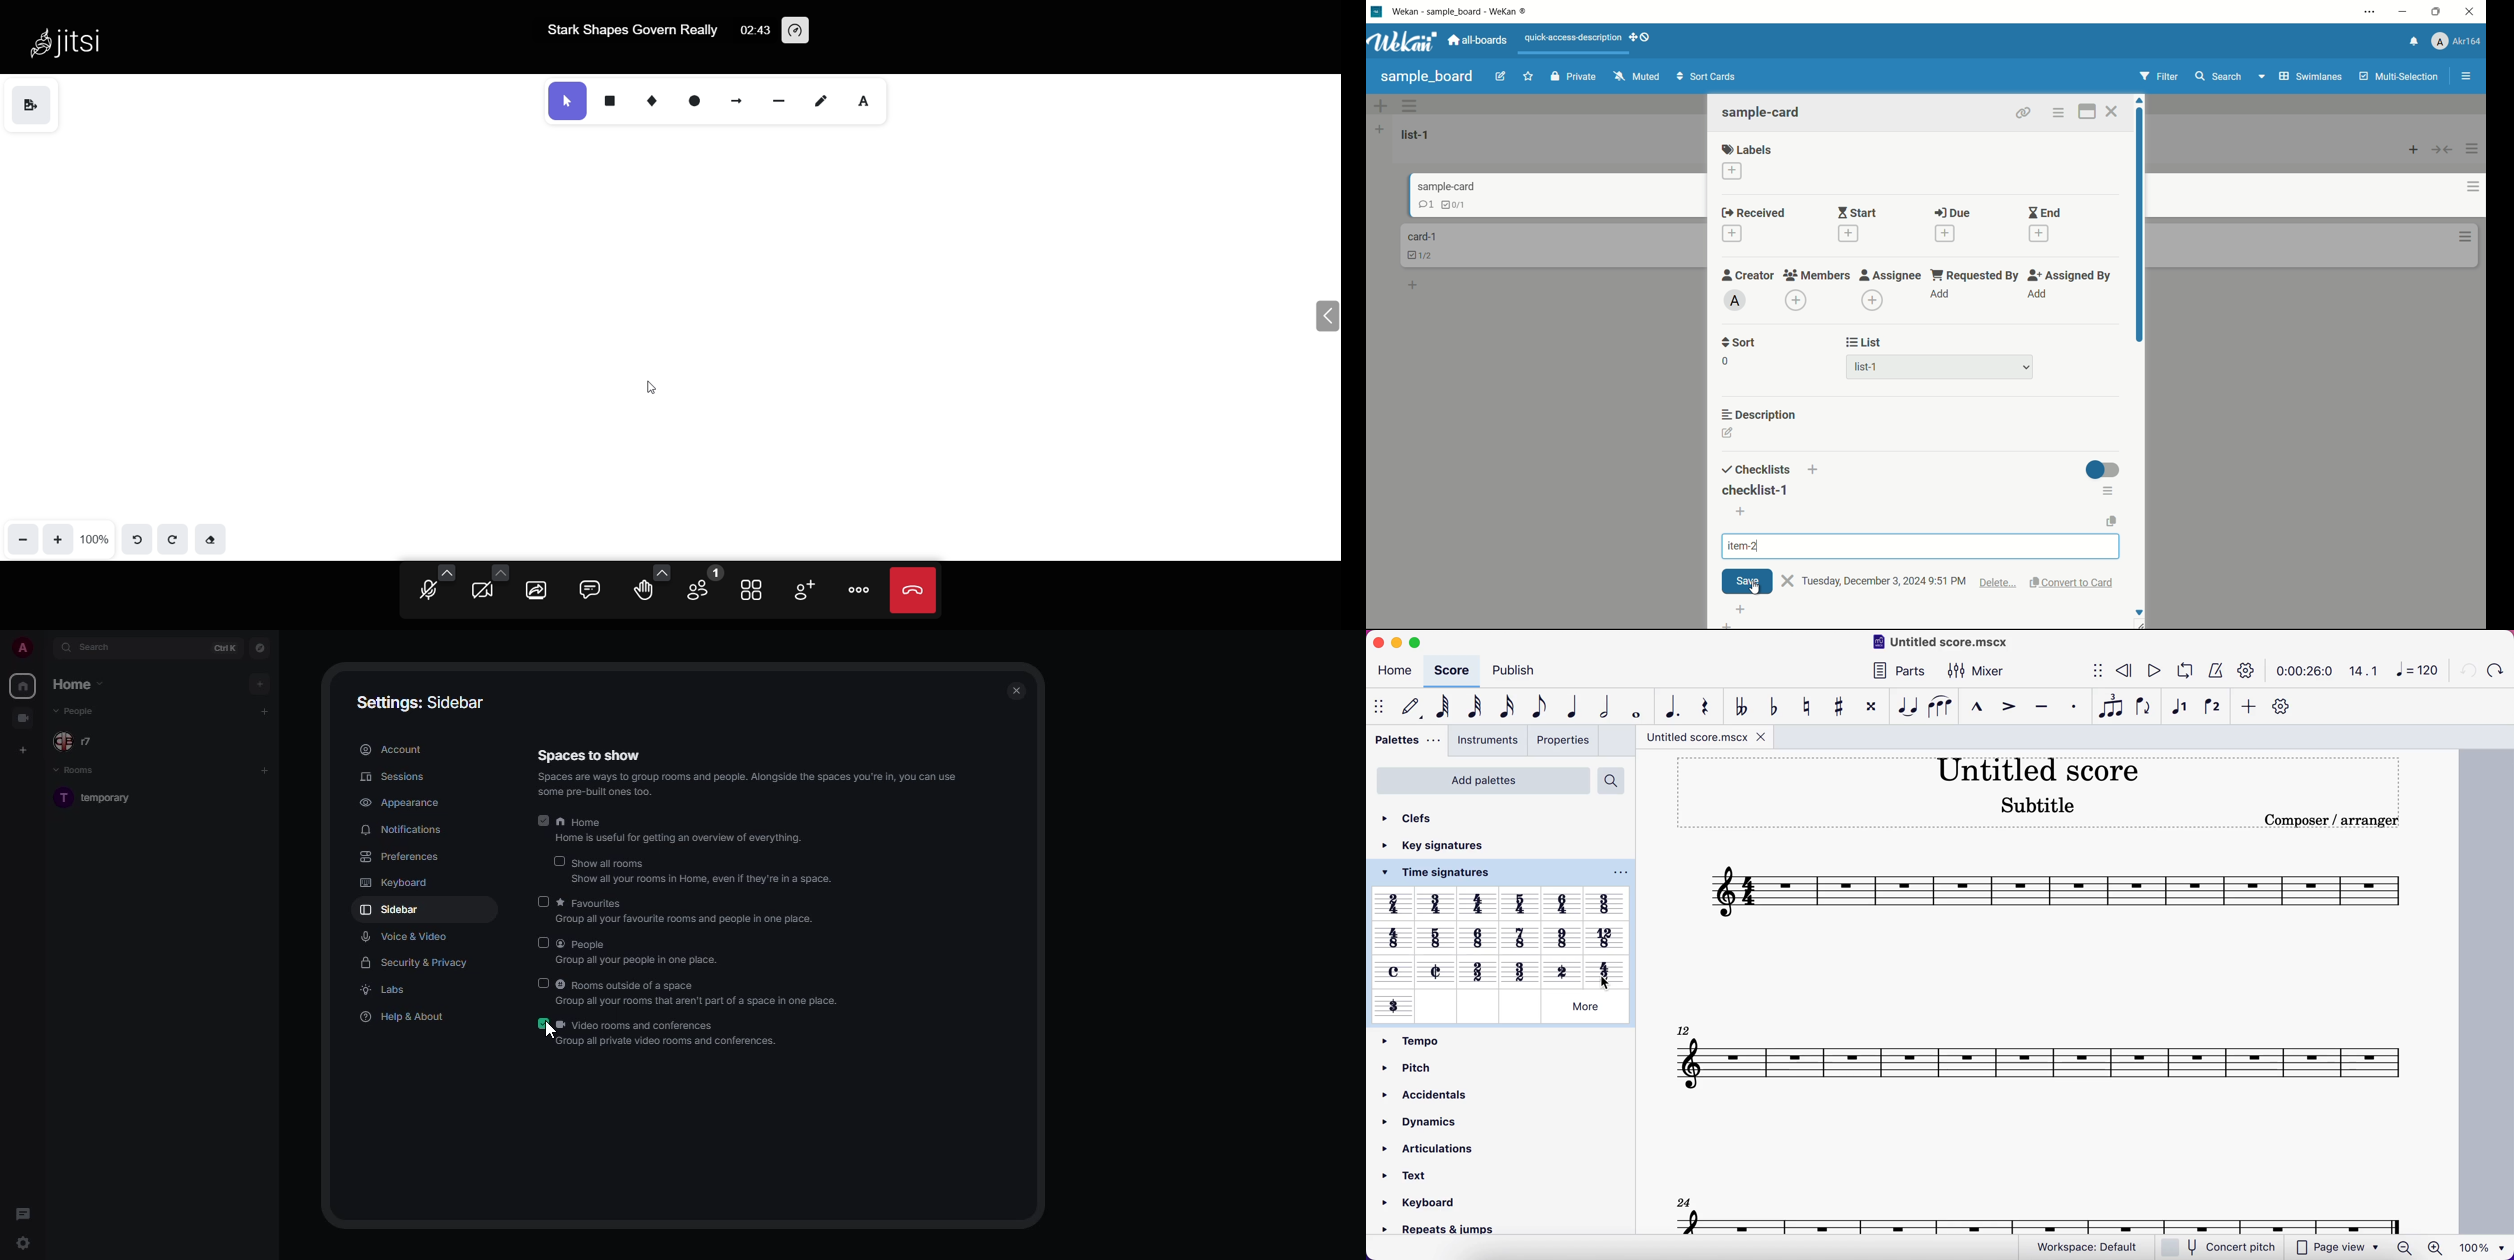 Image resolution: width=2520 pixels, height=1260 pixels. I want to click on close, so click(1382, 643).